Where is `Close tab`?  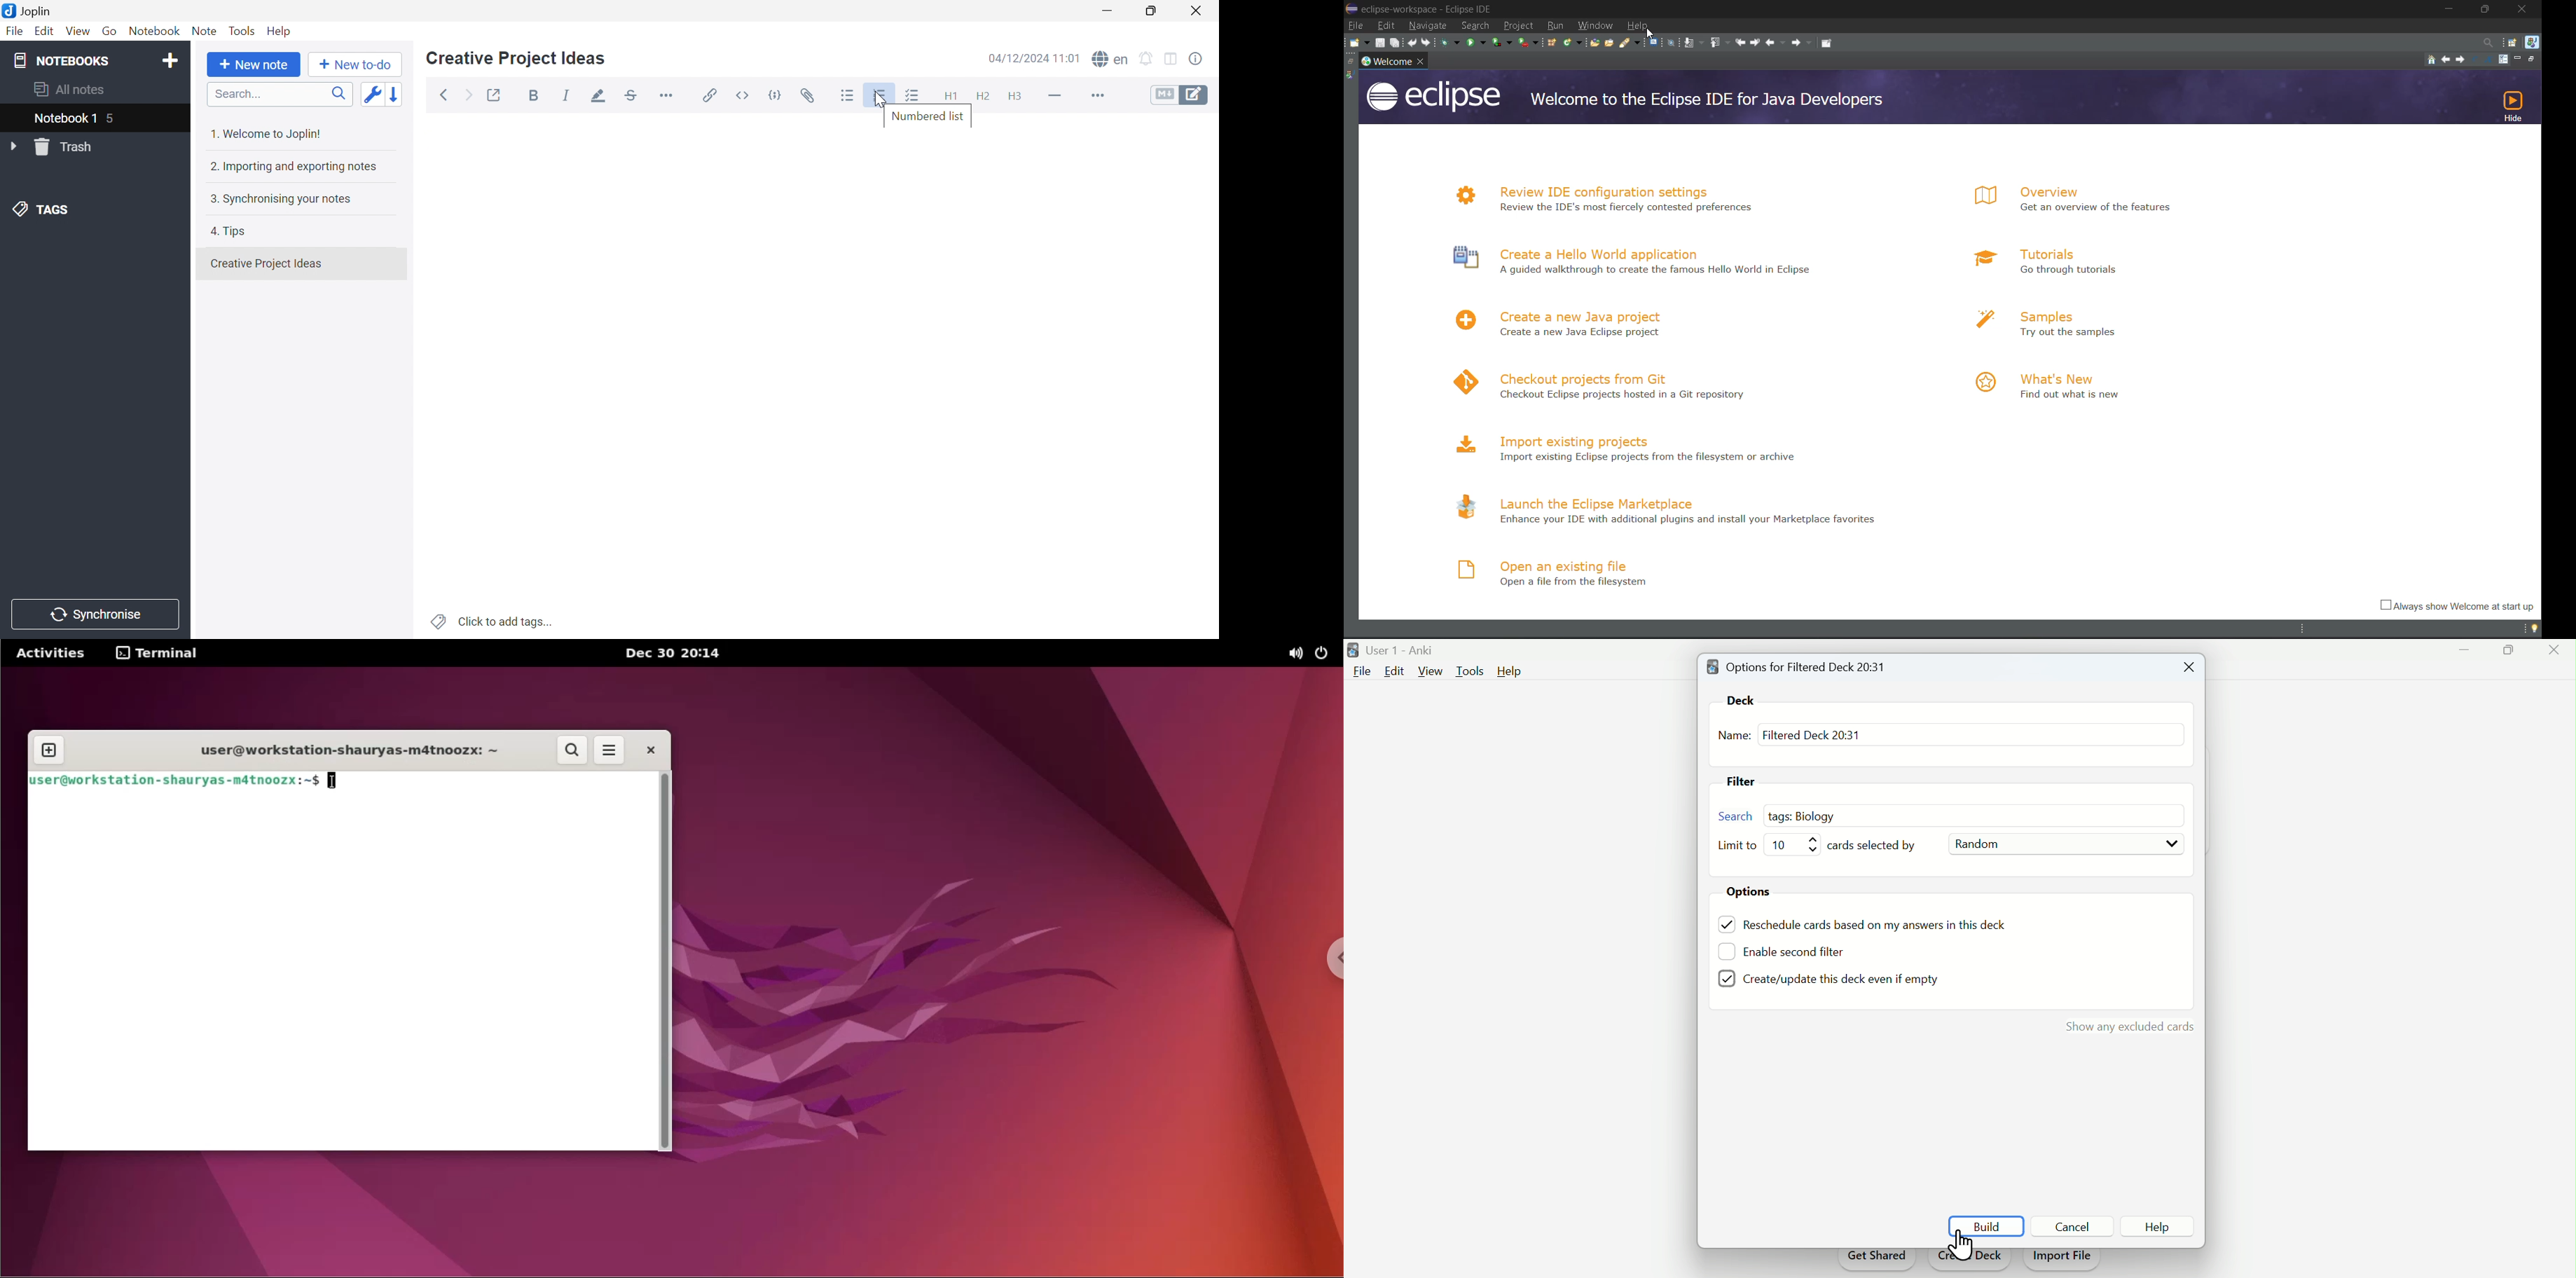
Close tab is located at coordinates (2186, 668).